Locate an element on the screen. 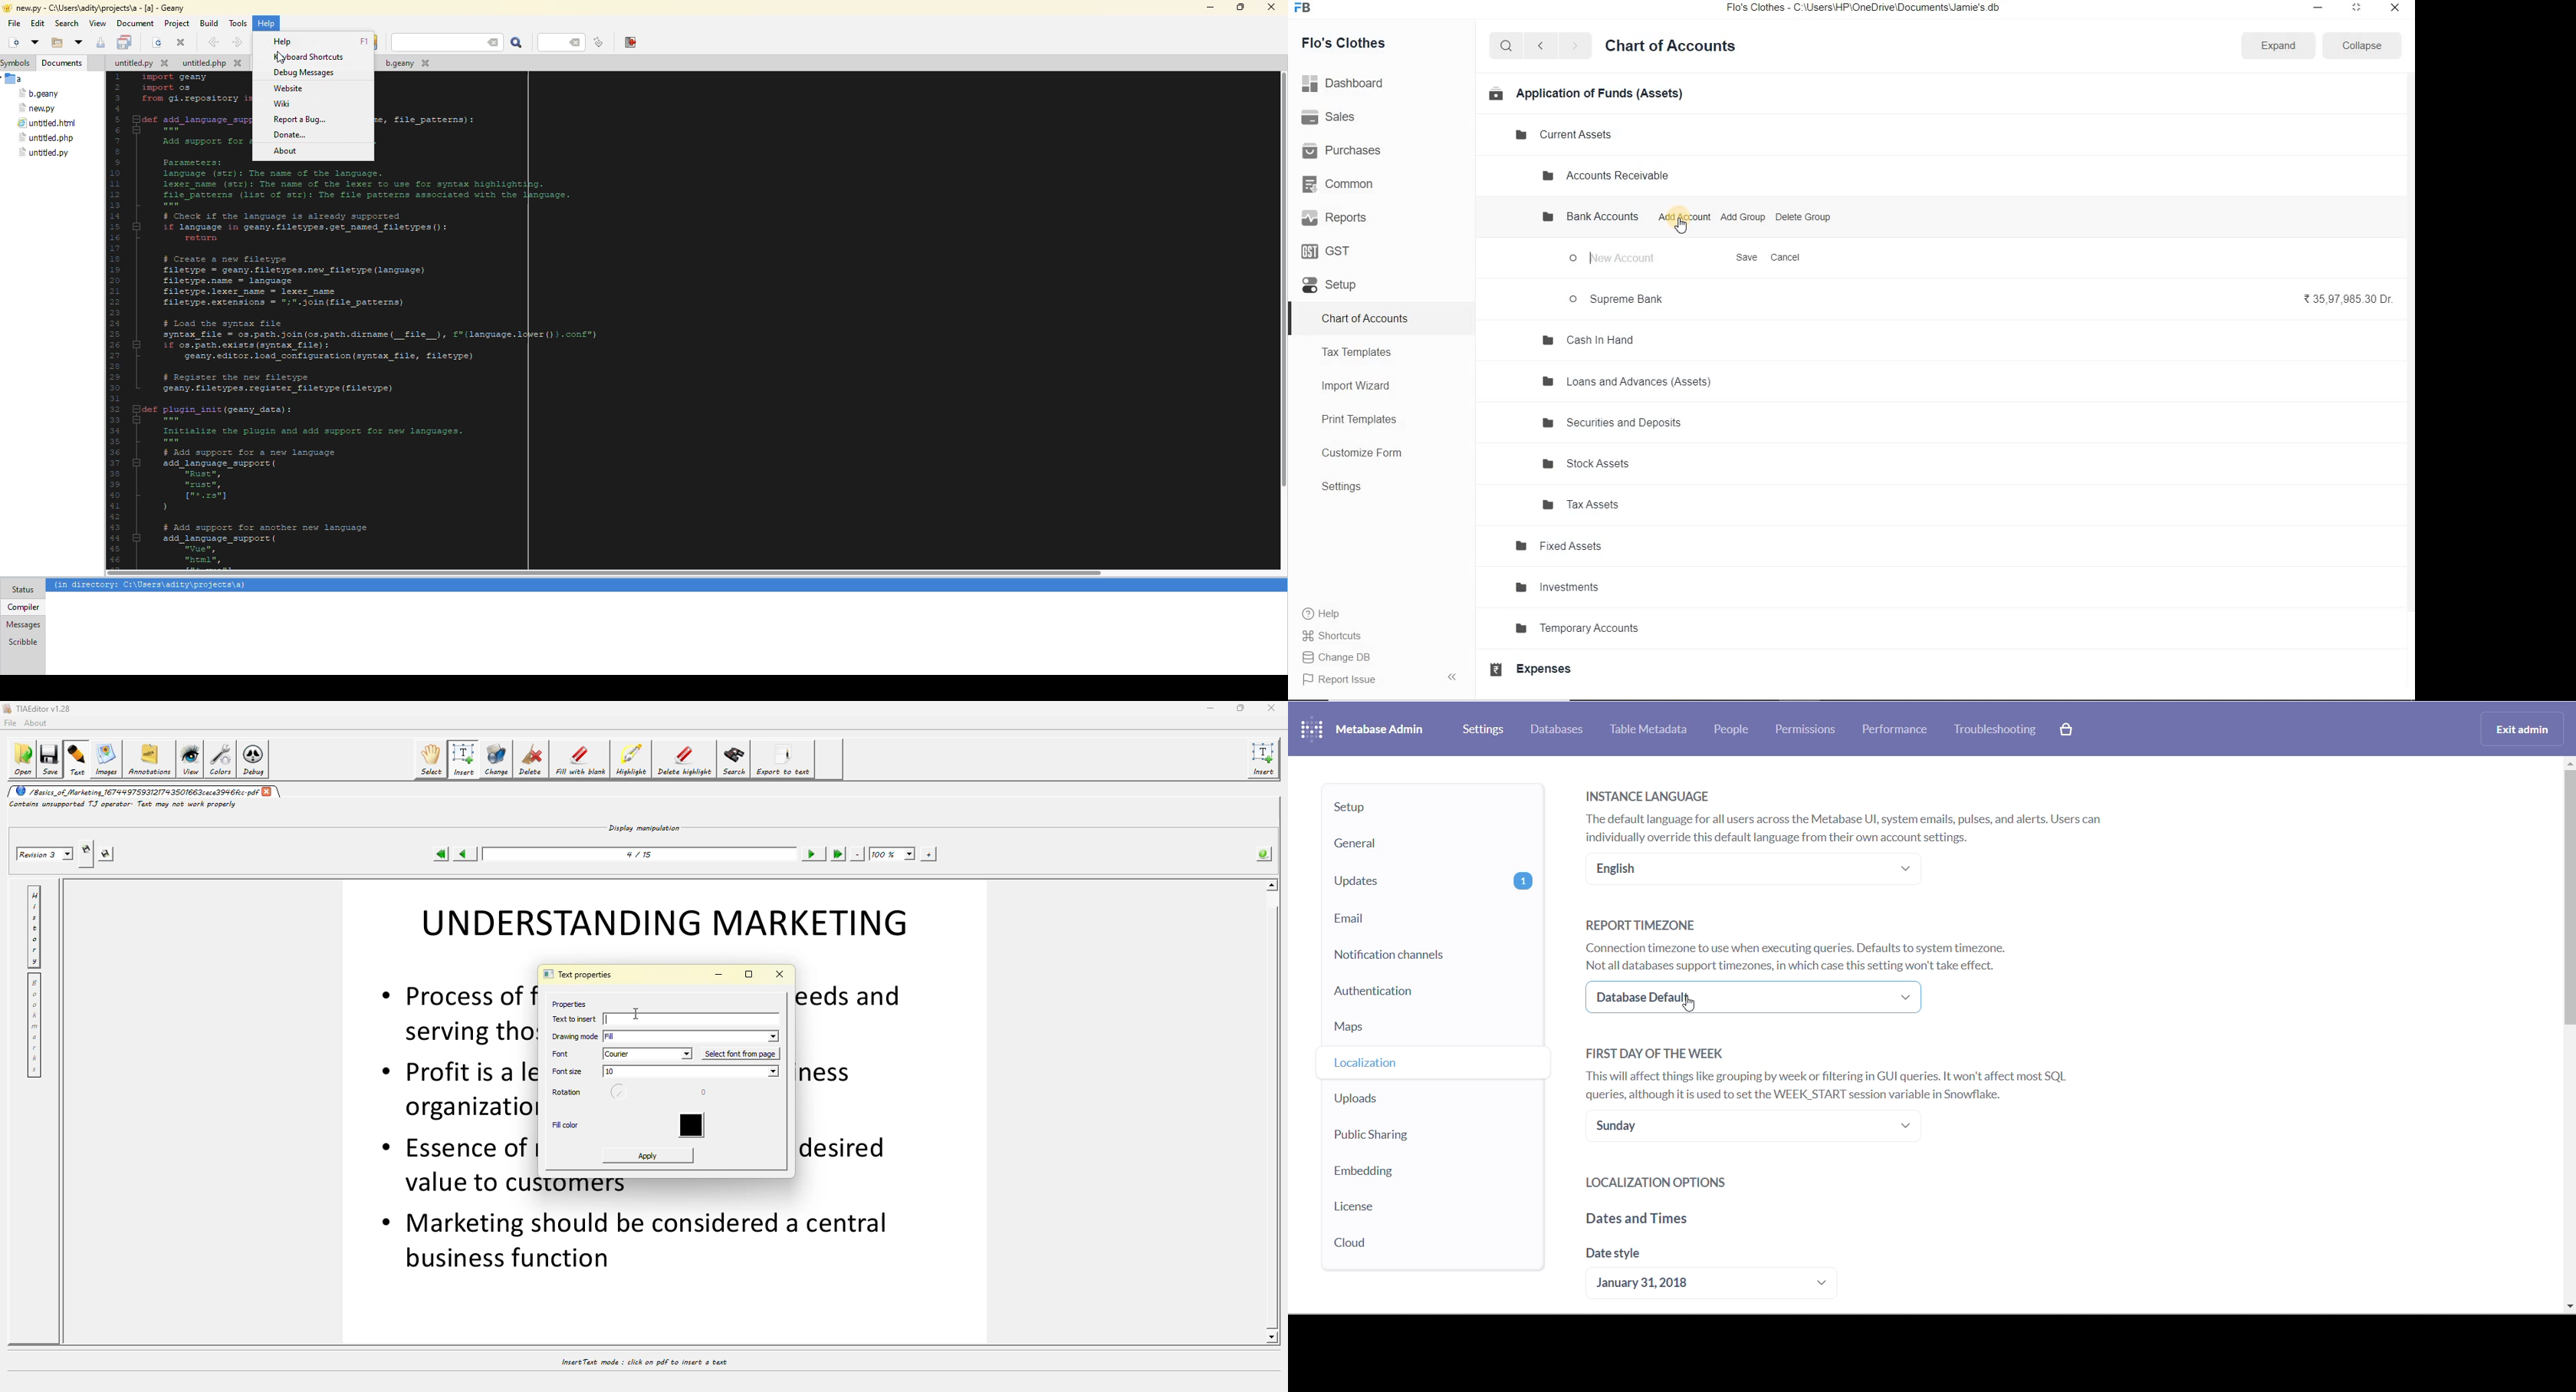  Supreme Bank is located at coordinates (1618, 299).